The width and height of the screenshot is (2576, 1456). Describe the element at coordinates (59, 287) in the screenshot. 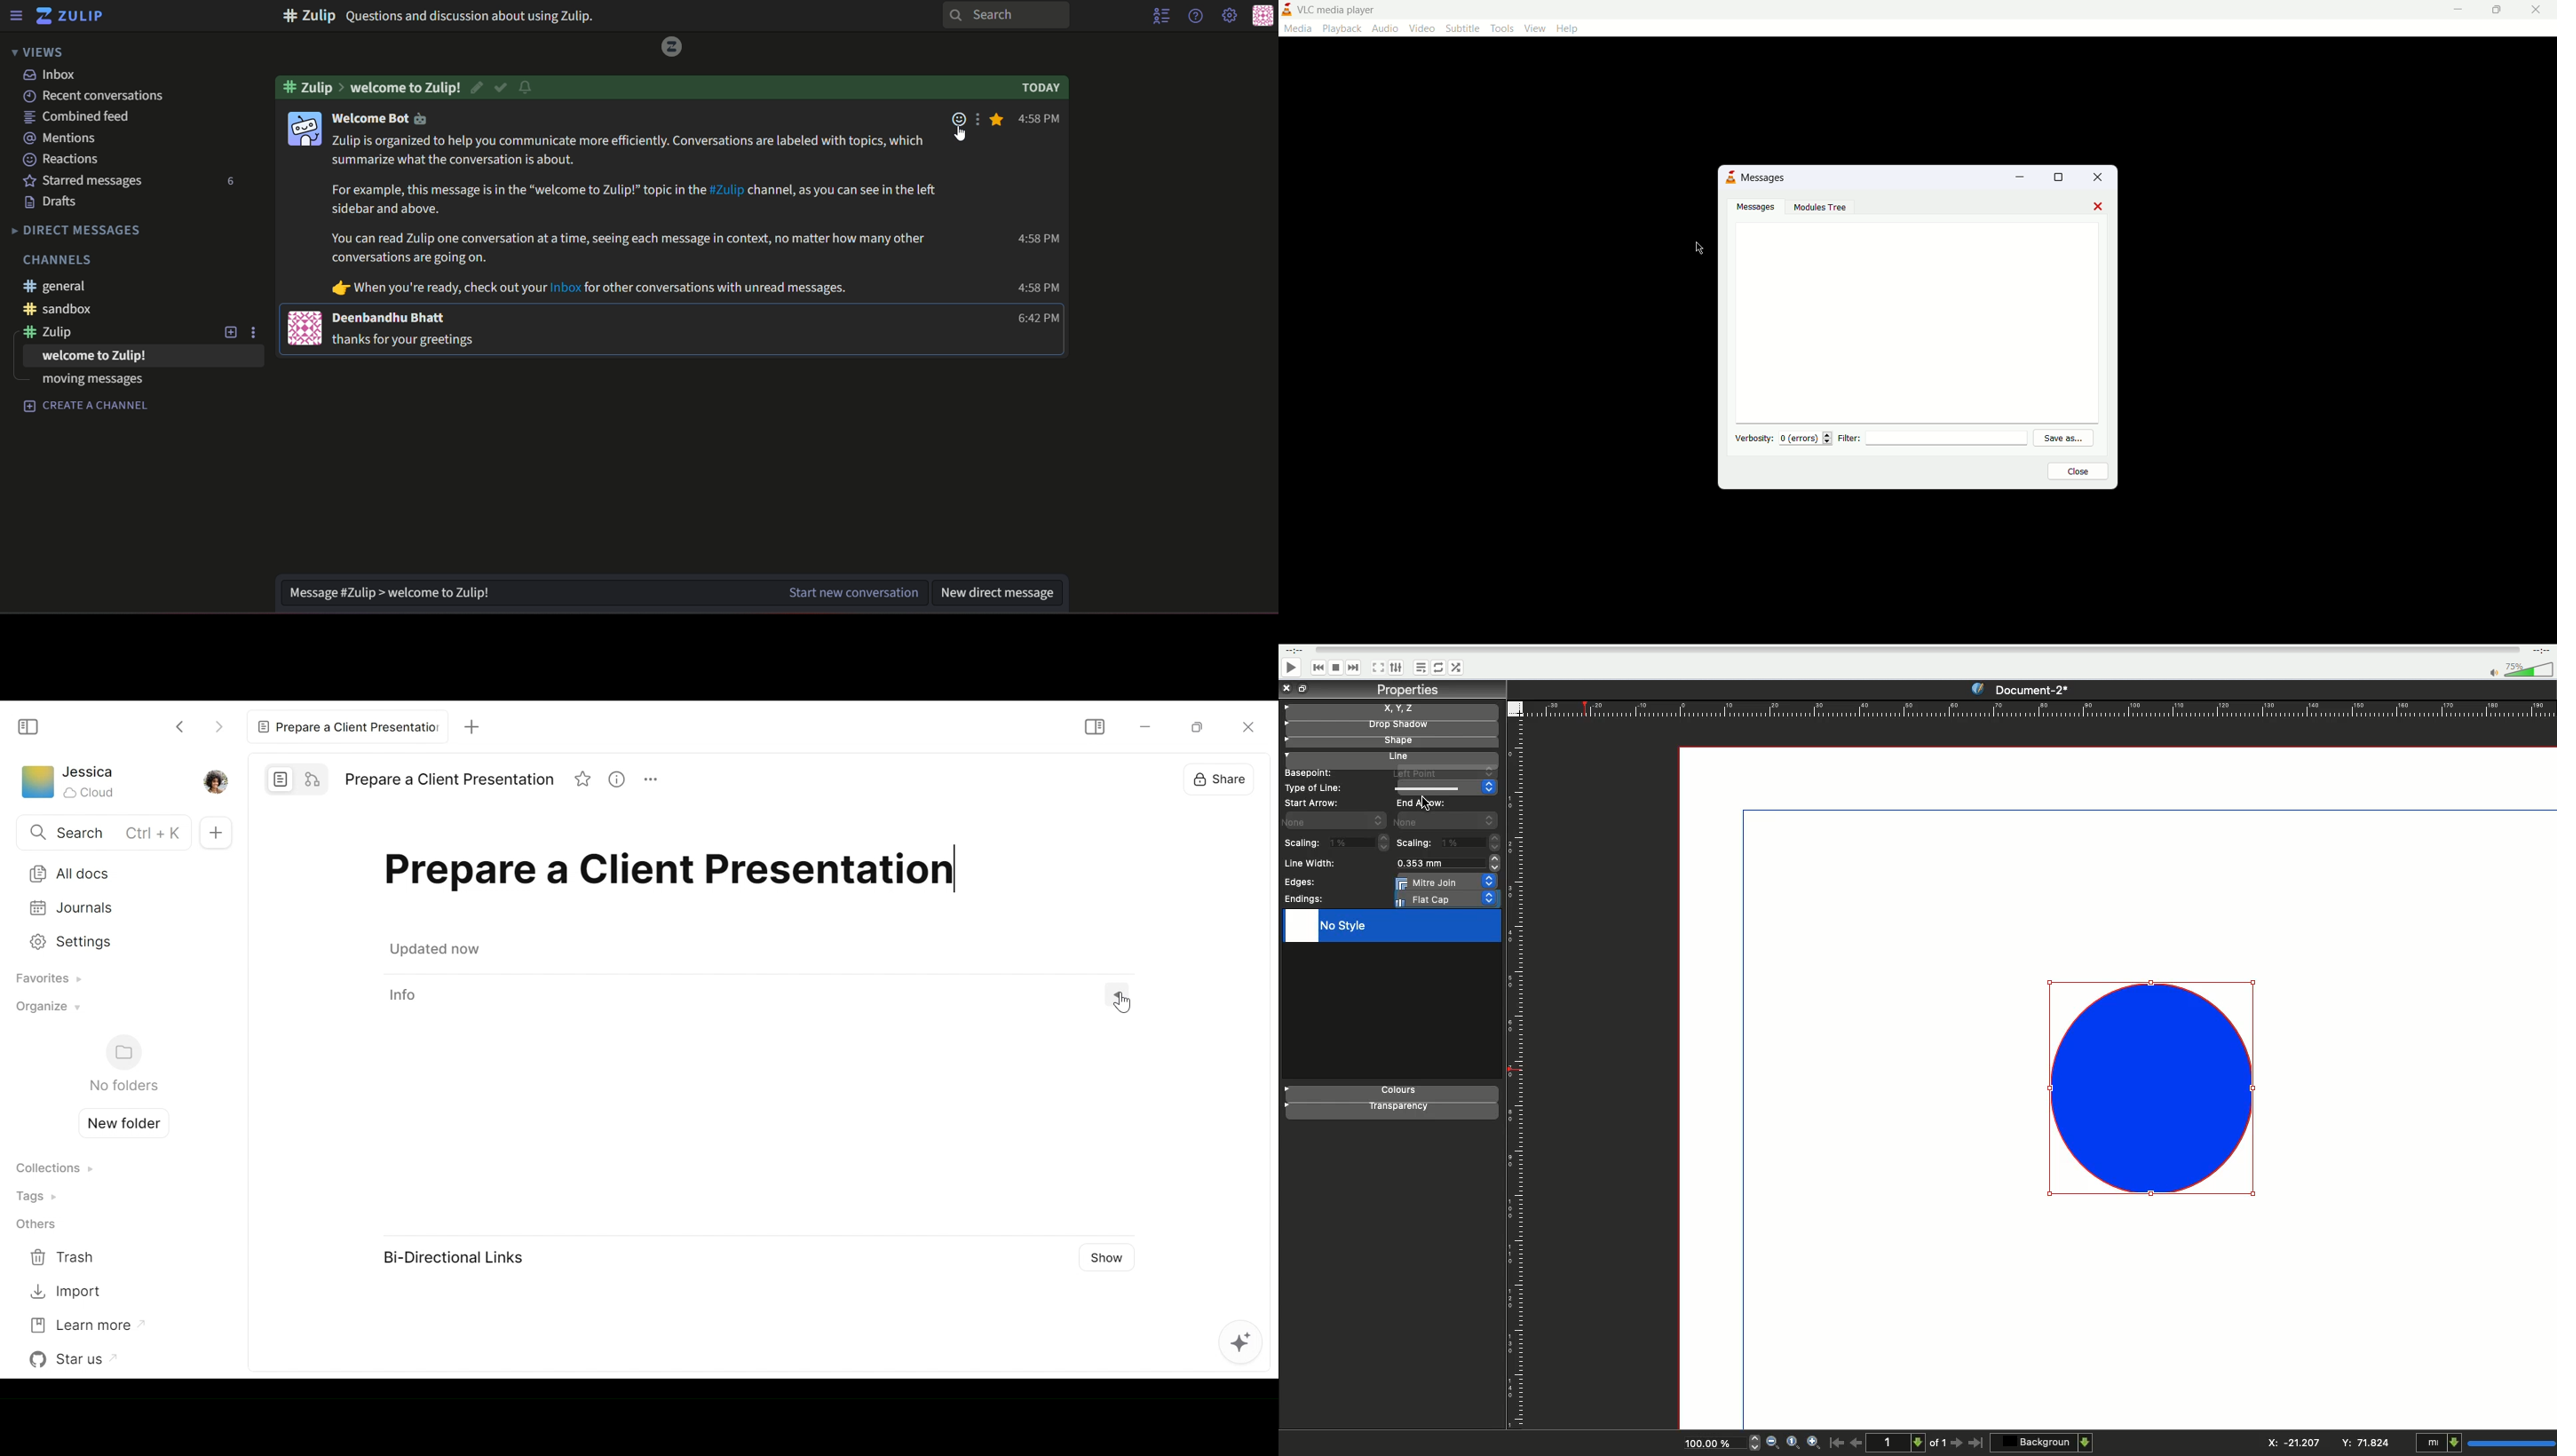

I see `#general` at that location.